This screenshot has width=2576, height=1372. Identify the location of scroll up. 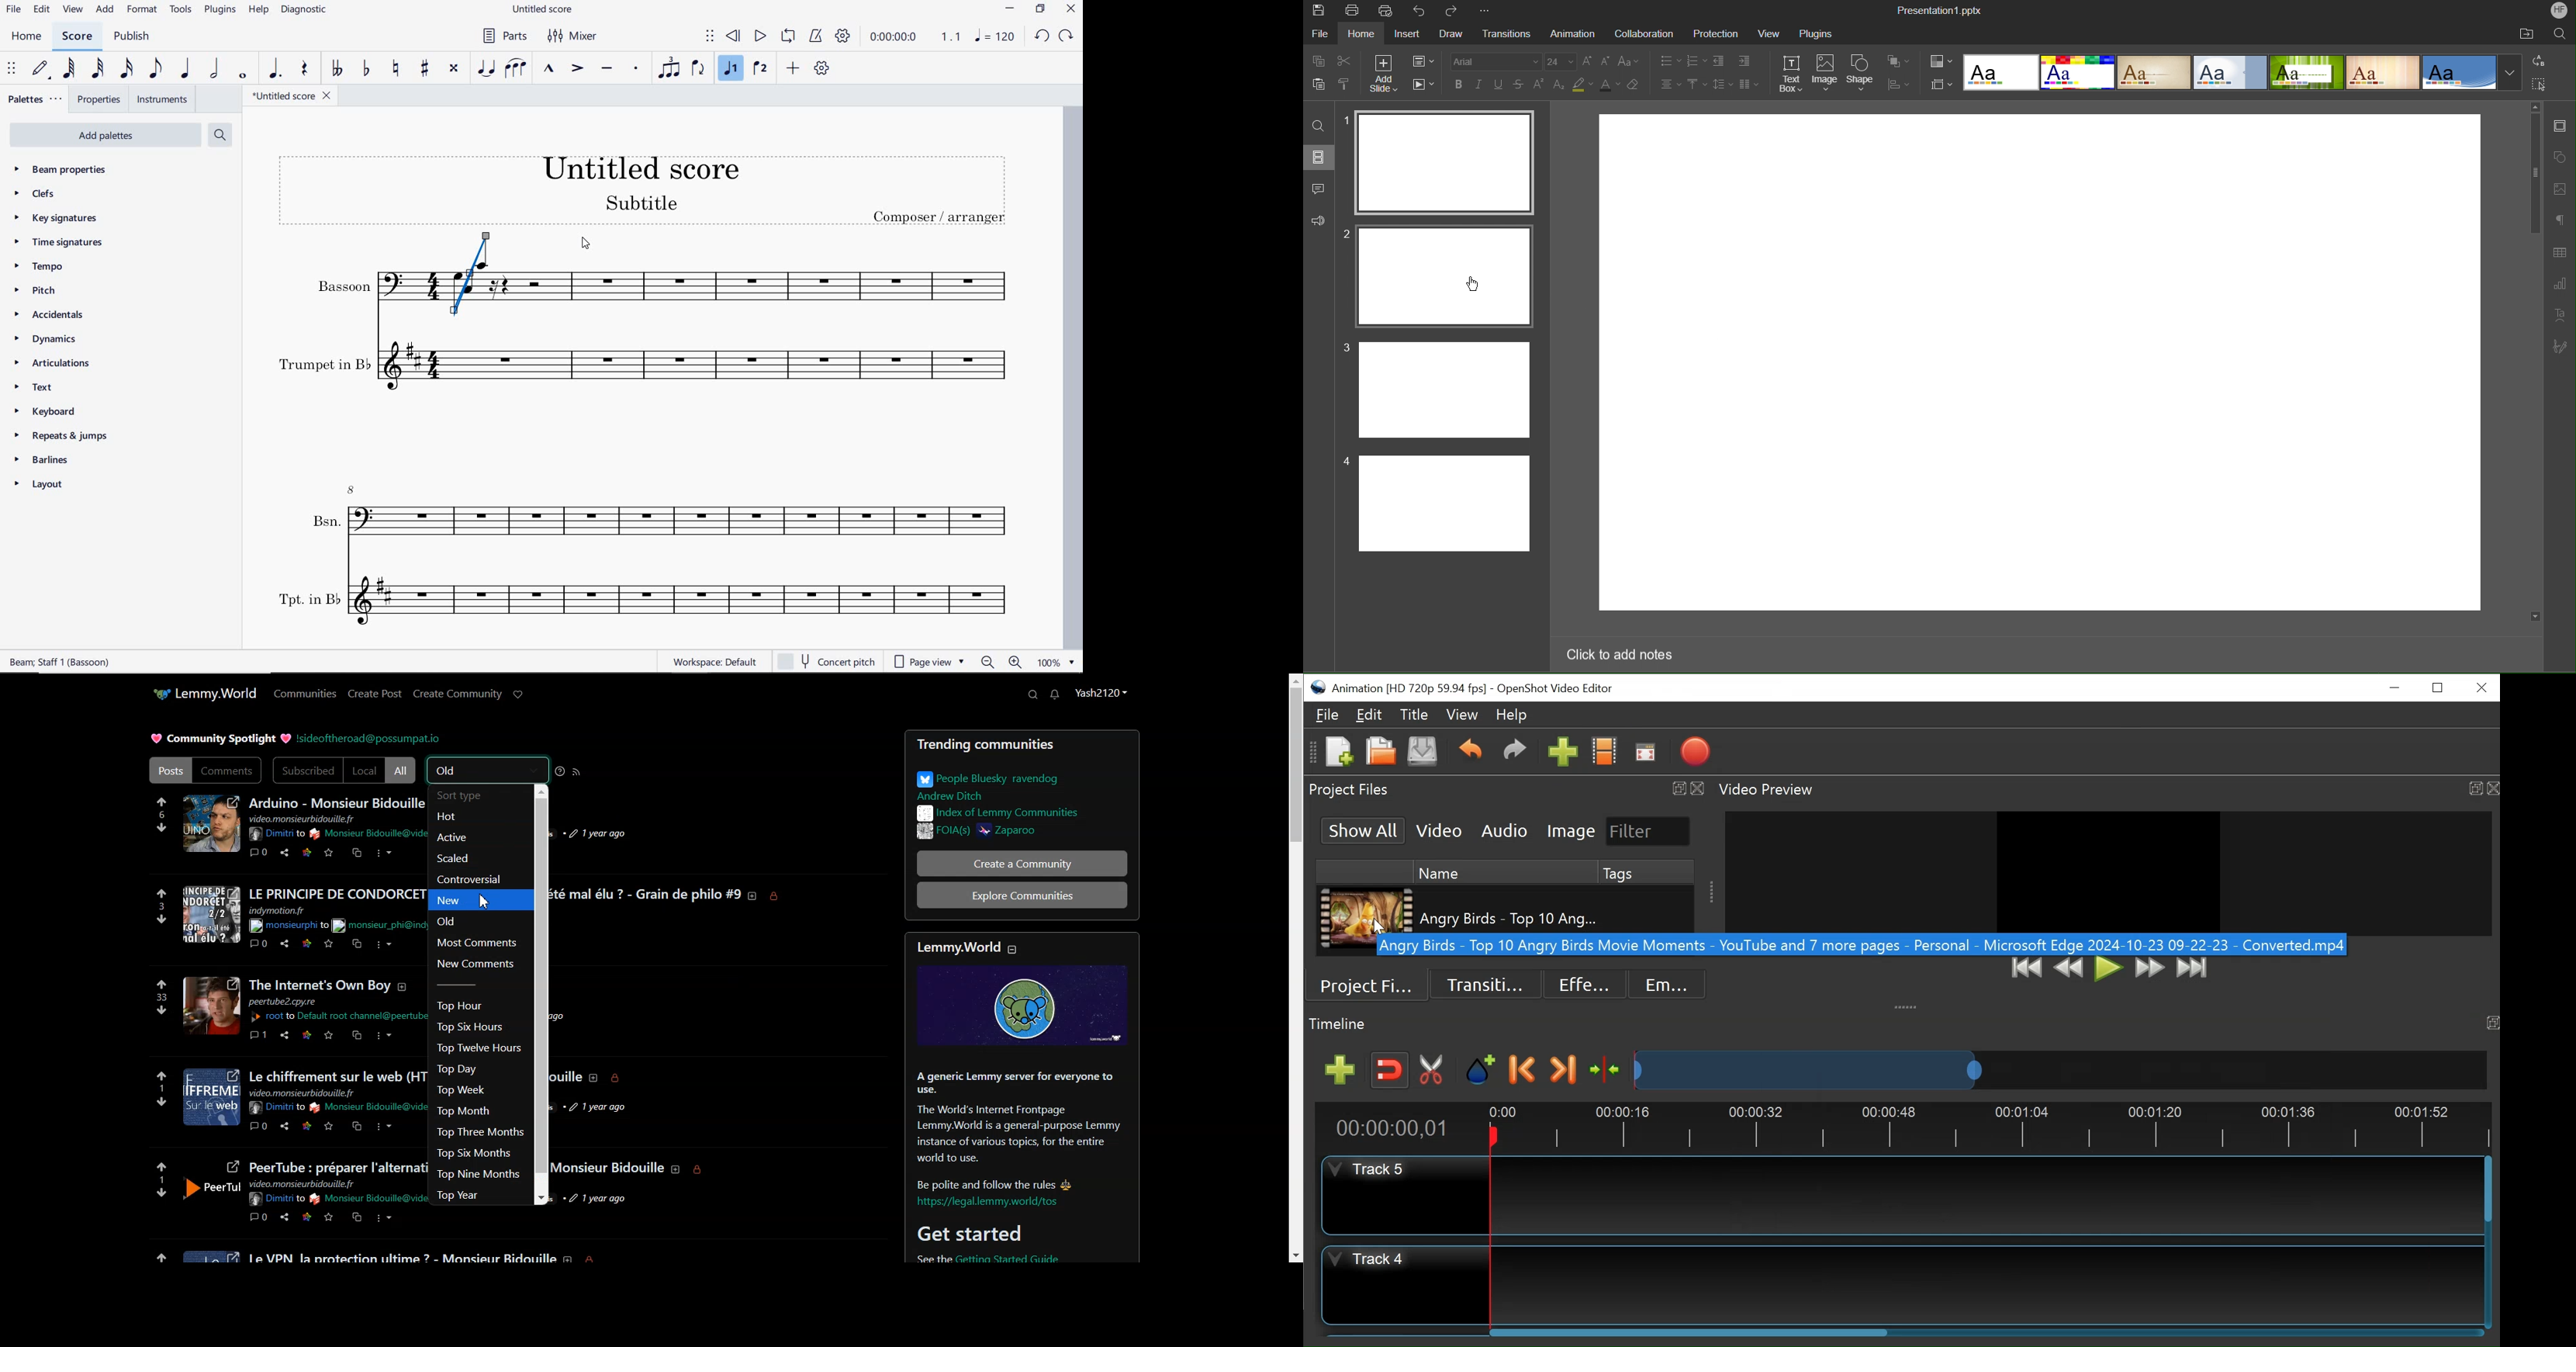
(2535, 106).